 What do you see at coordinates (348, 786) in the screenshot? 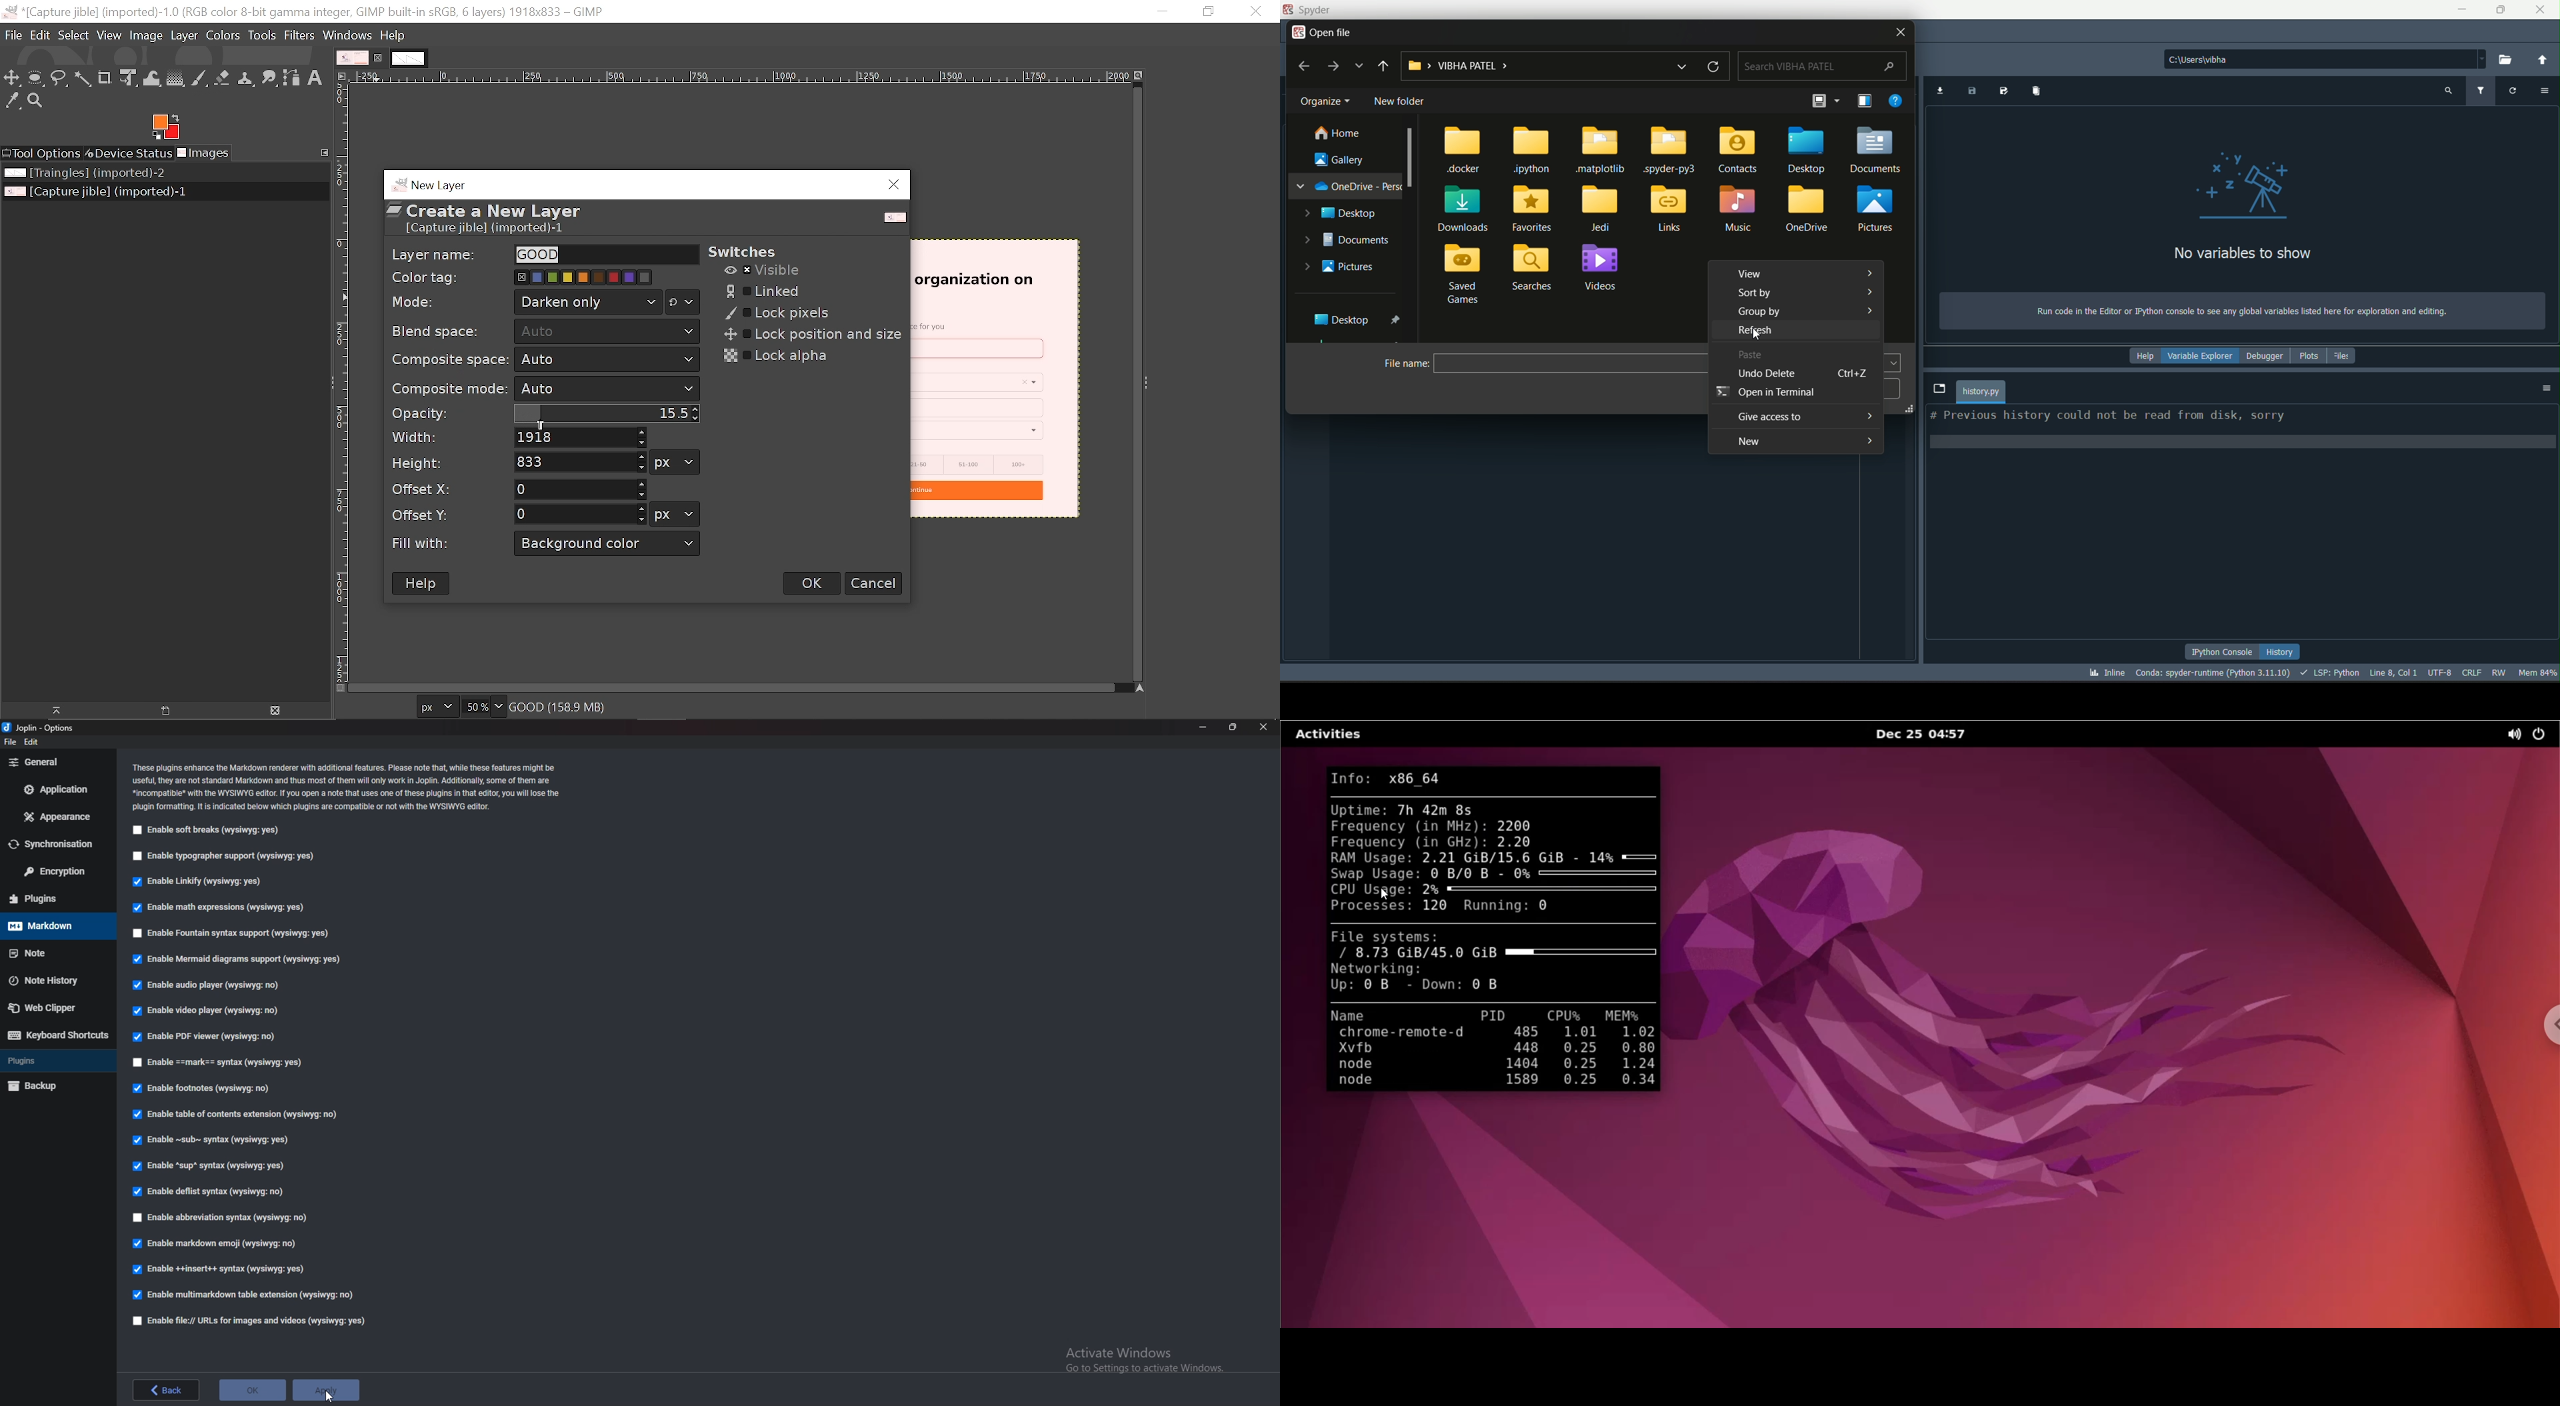
I see `Info` at bounding box center [348, 786].